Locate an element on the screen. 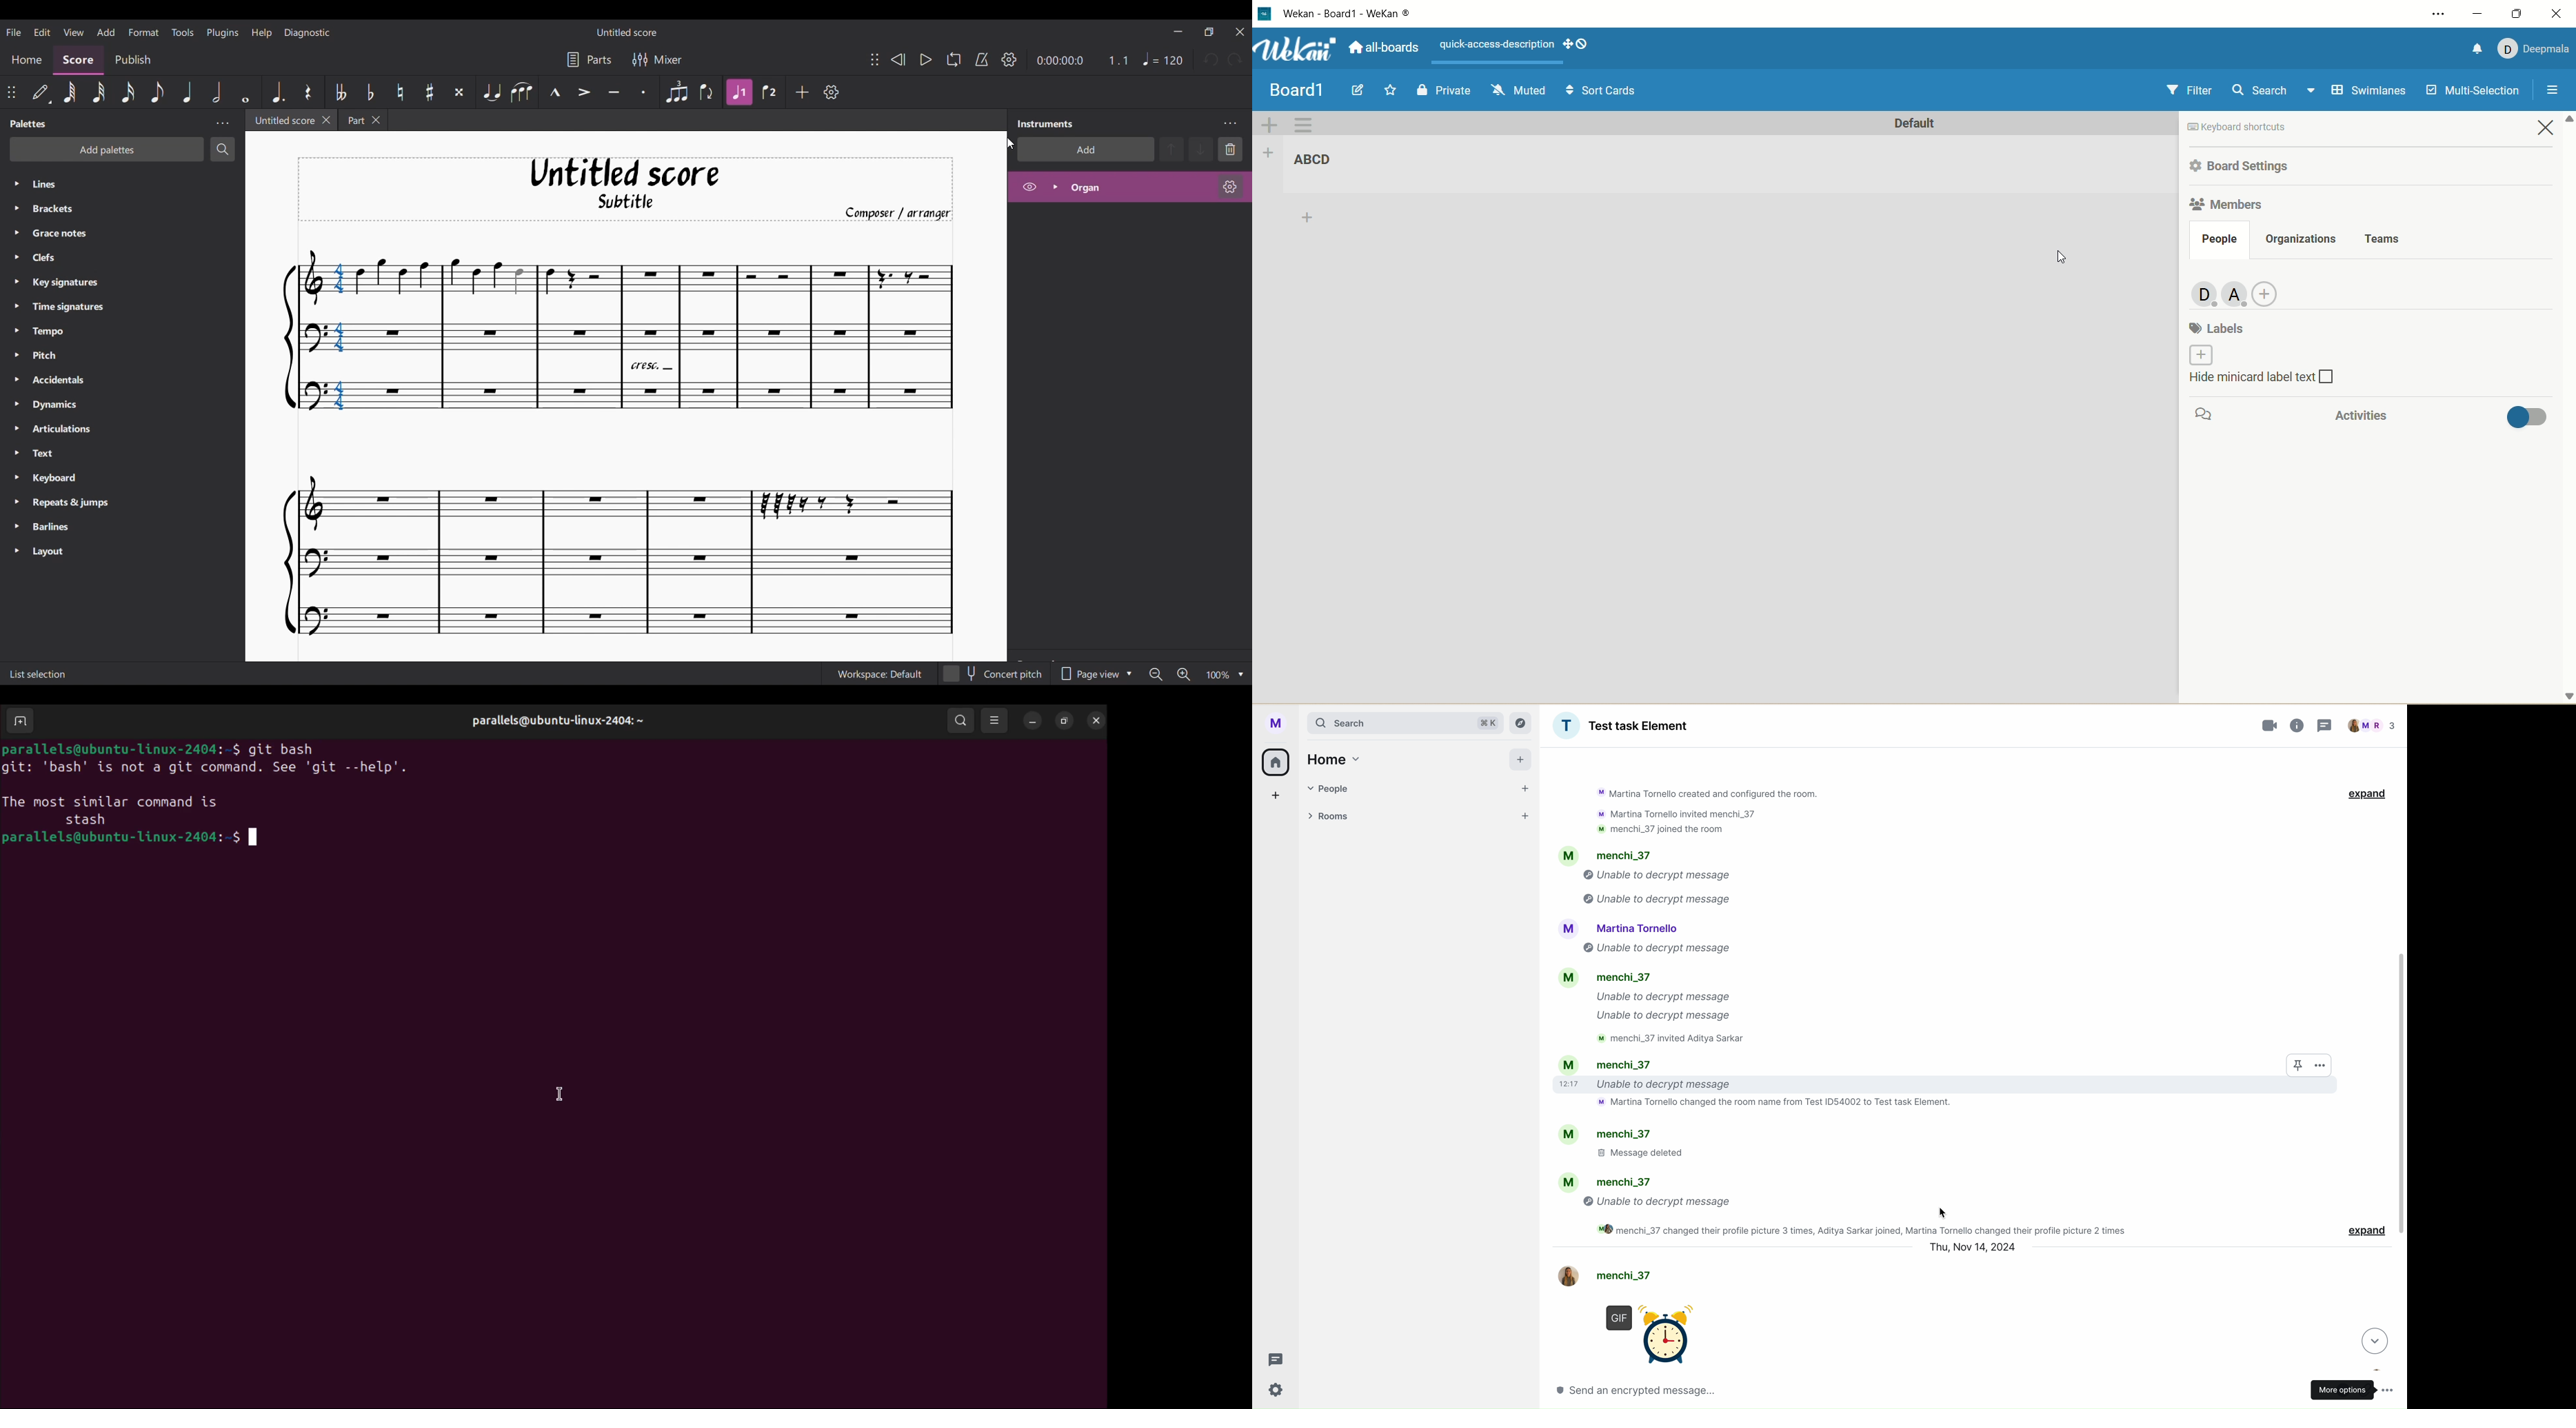 The width and height of the screenshot is (2576, 1428). video call is located at coordinates (2271, 726).